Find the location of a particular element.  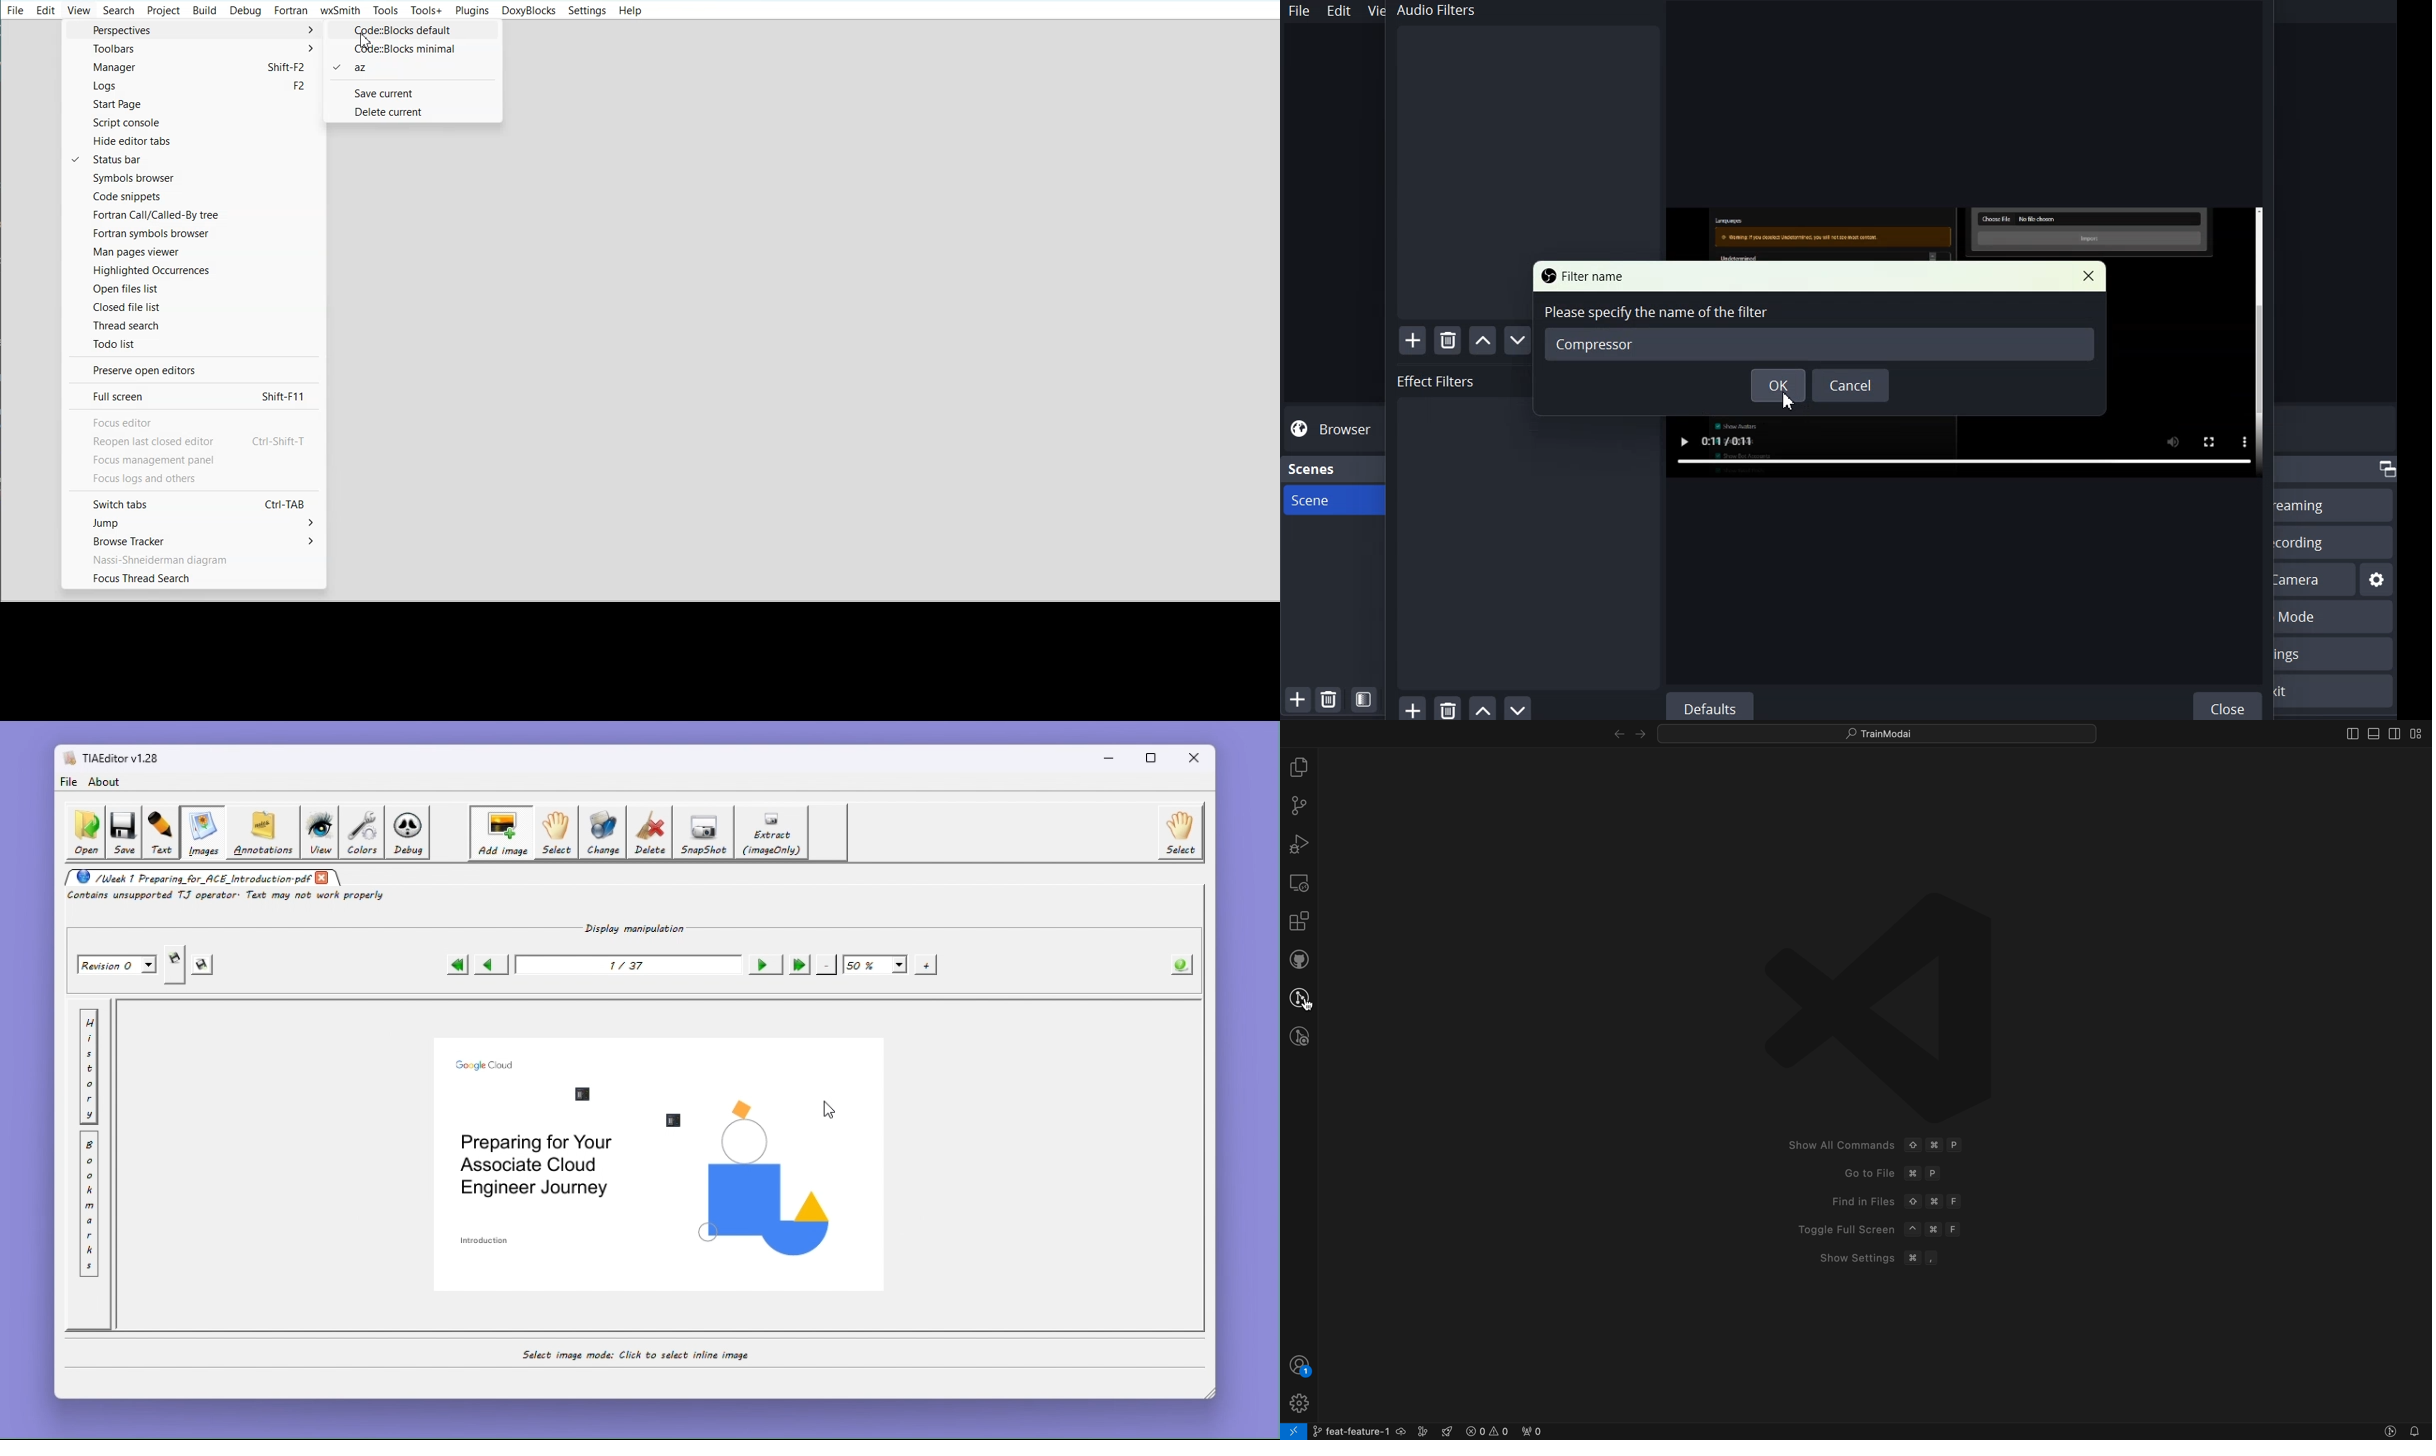

Settings is located at coordinates (2335, 653).